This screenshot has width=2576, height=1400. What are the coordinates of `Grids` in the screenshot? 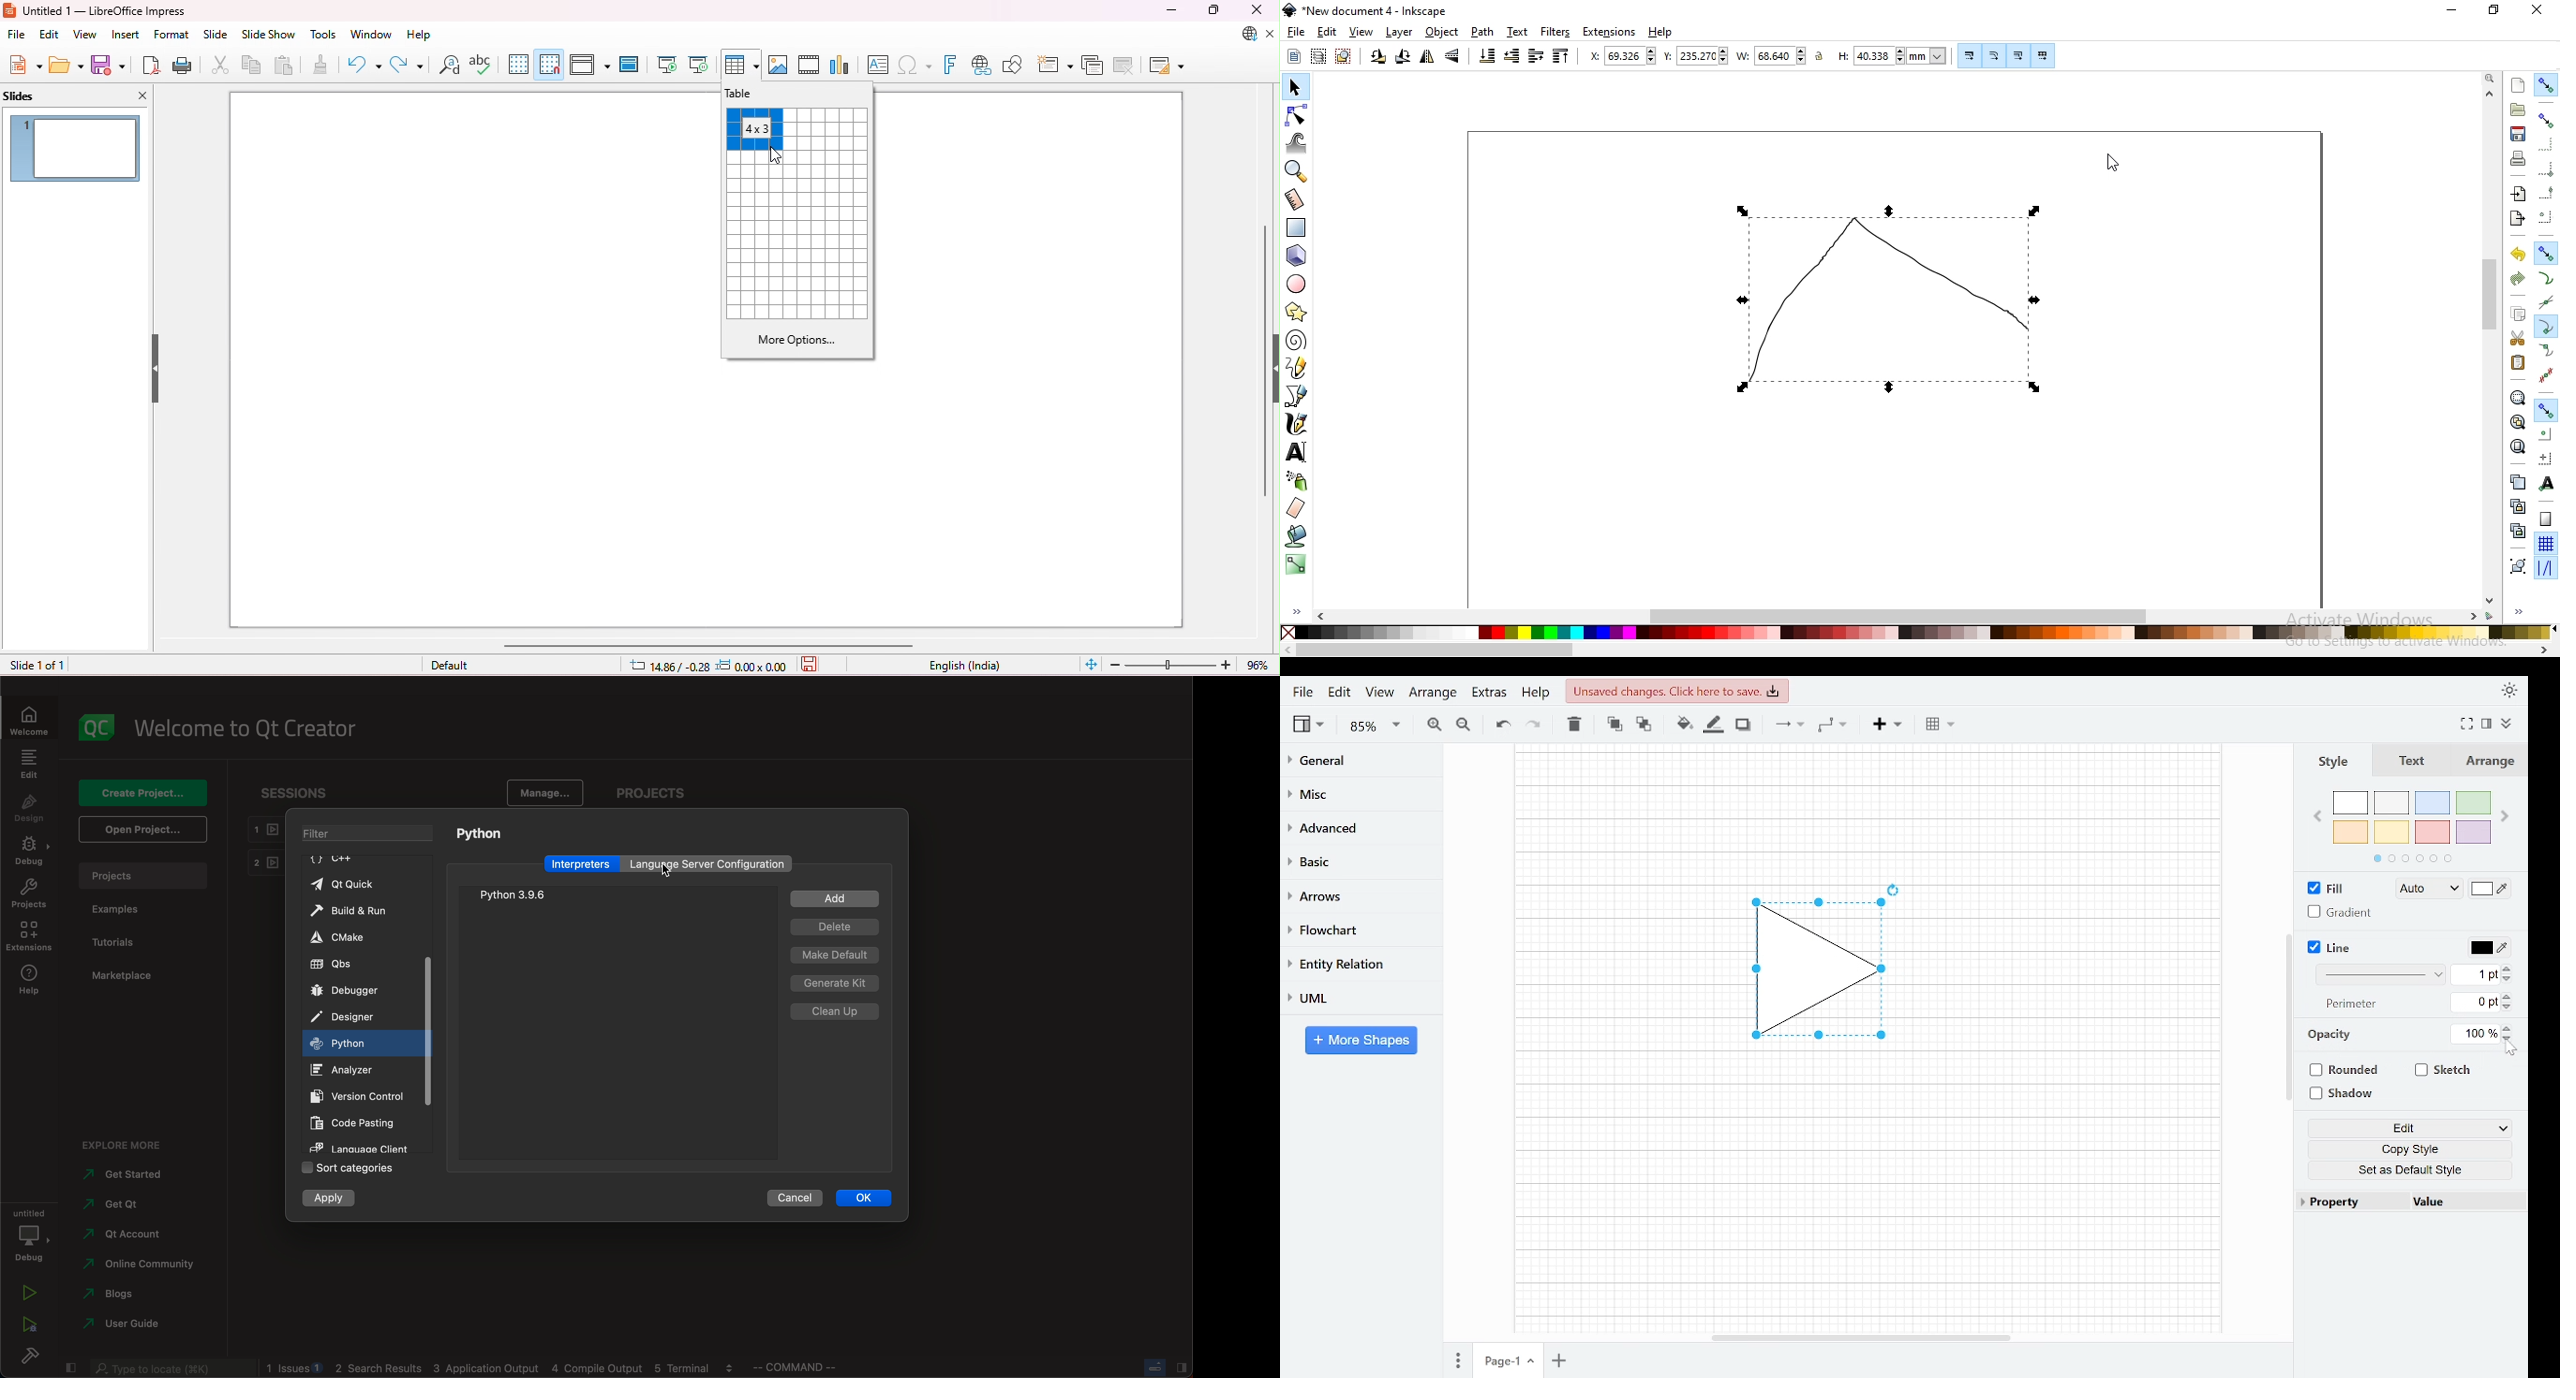 It's located at (830, 130).